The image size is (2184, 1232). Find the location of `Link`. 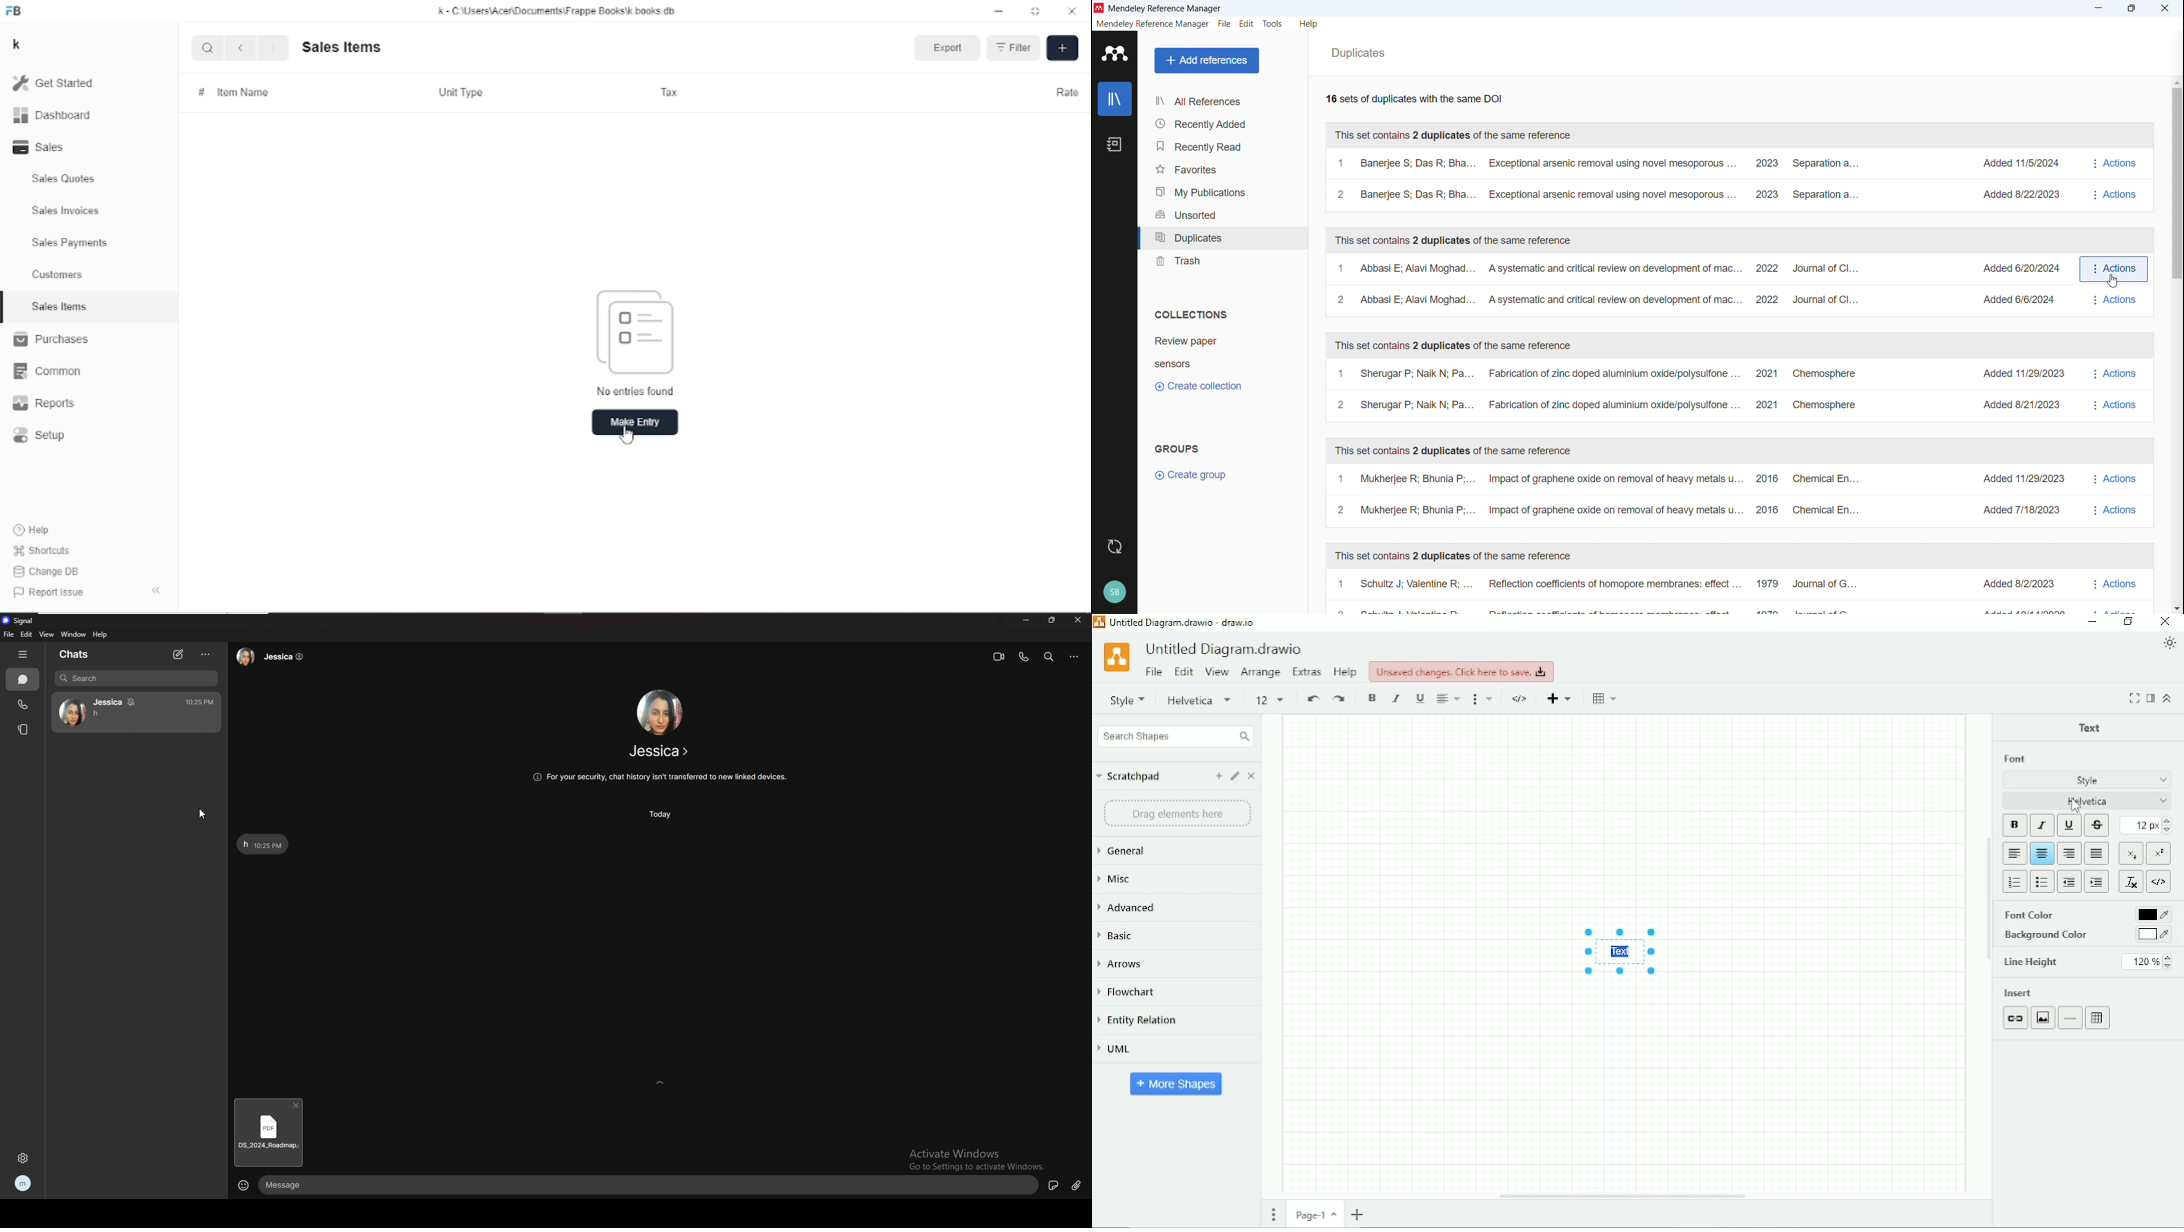

Link is located at coordinates (2016, 1018).